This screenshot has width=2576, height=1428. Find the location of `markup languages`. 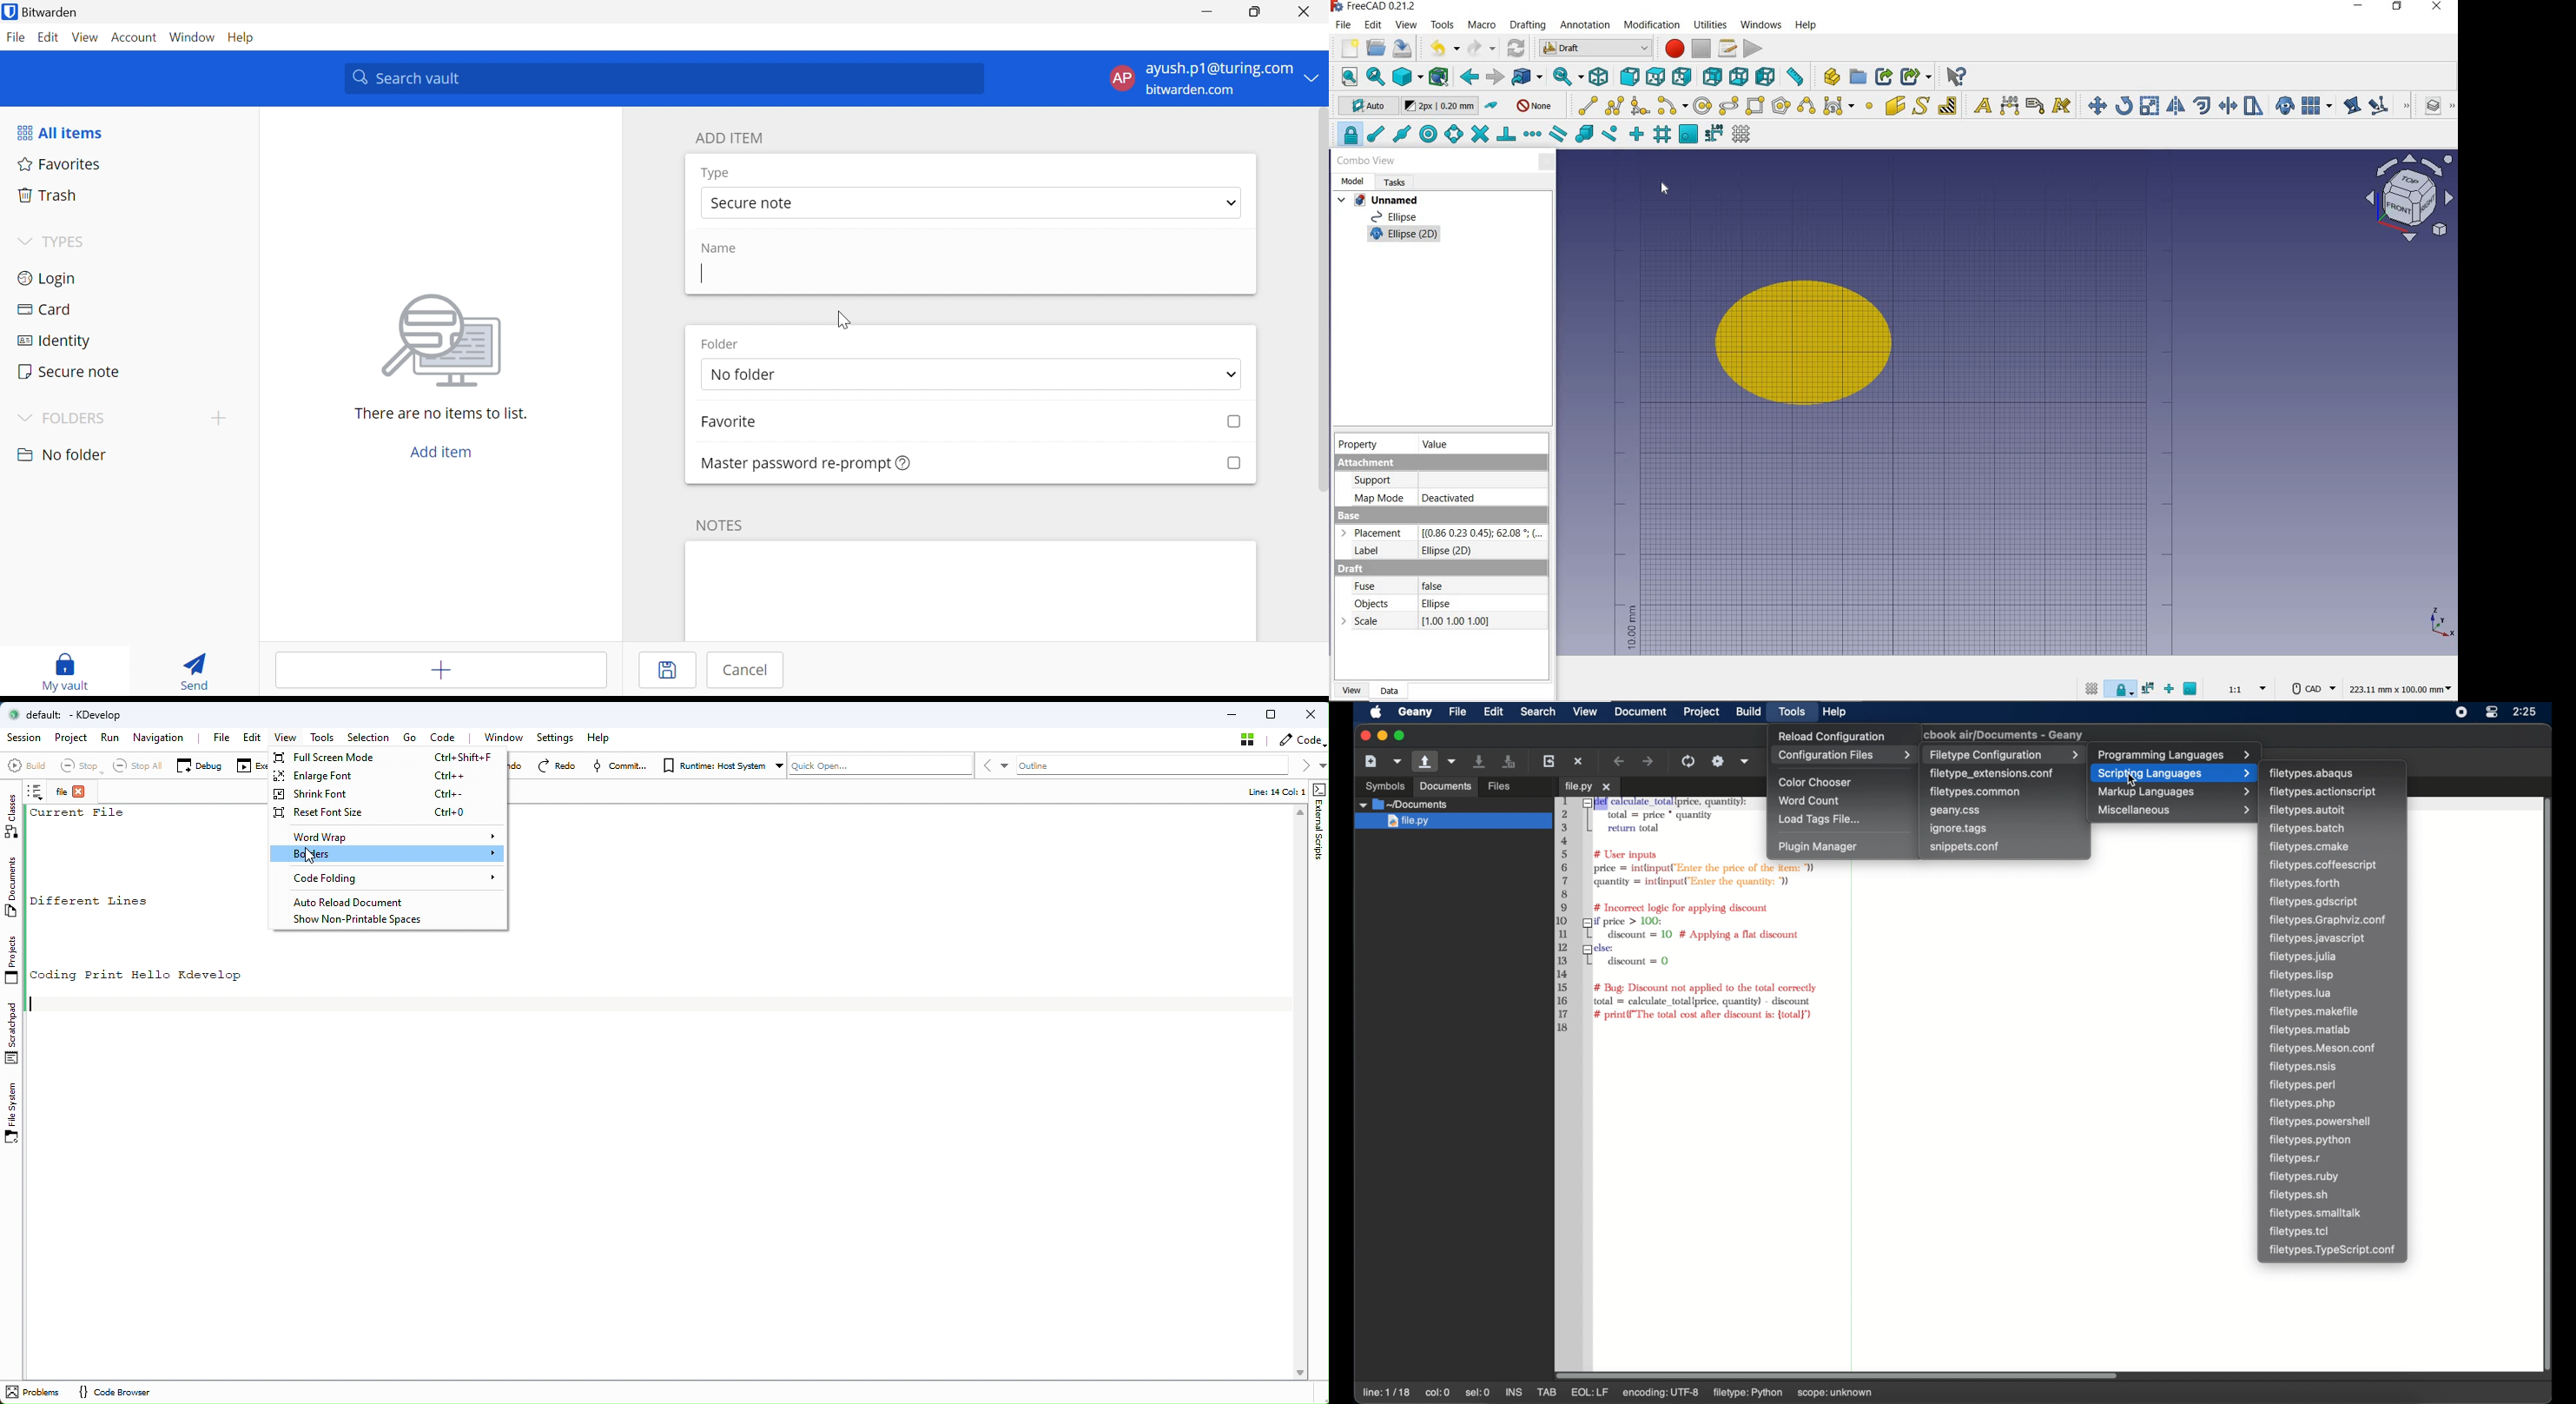

markup languages is located at coordinates (2175, 792).